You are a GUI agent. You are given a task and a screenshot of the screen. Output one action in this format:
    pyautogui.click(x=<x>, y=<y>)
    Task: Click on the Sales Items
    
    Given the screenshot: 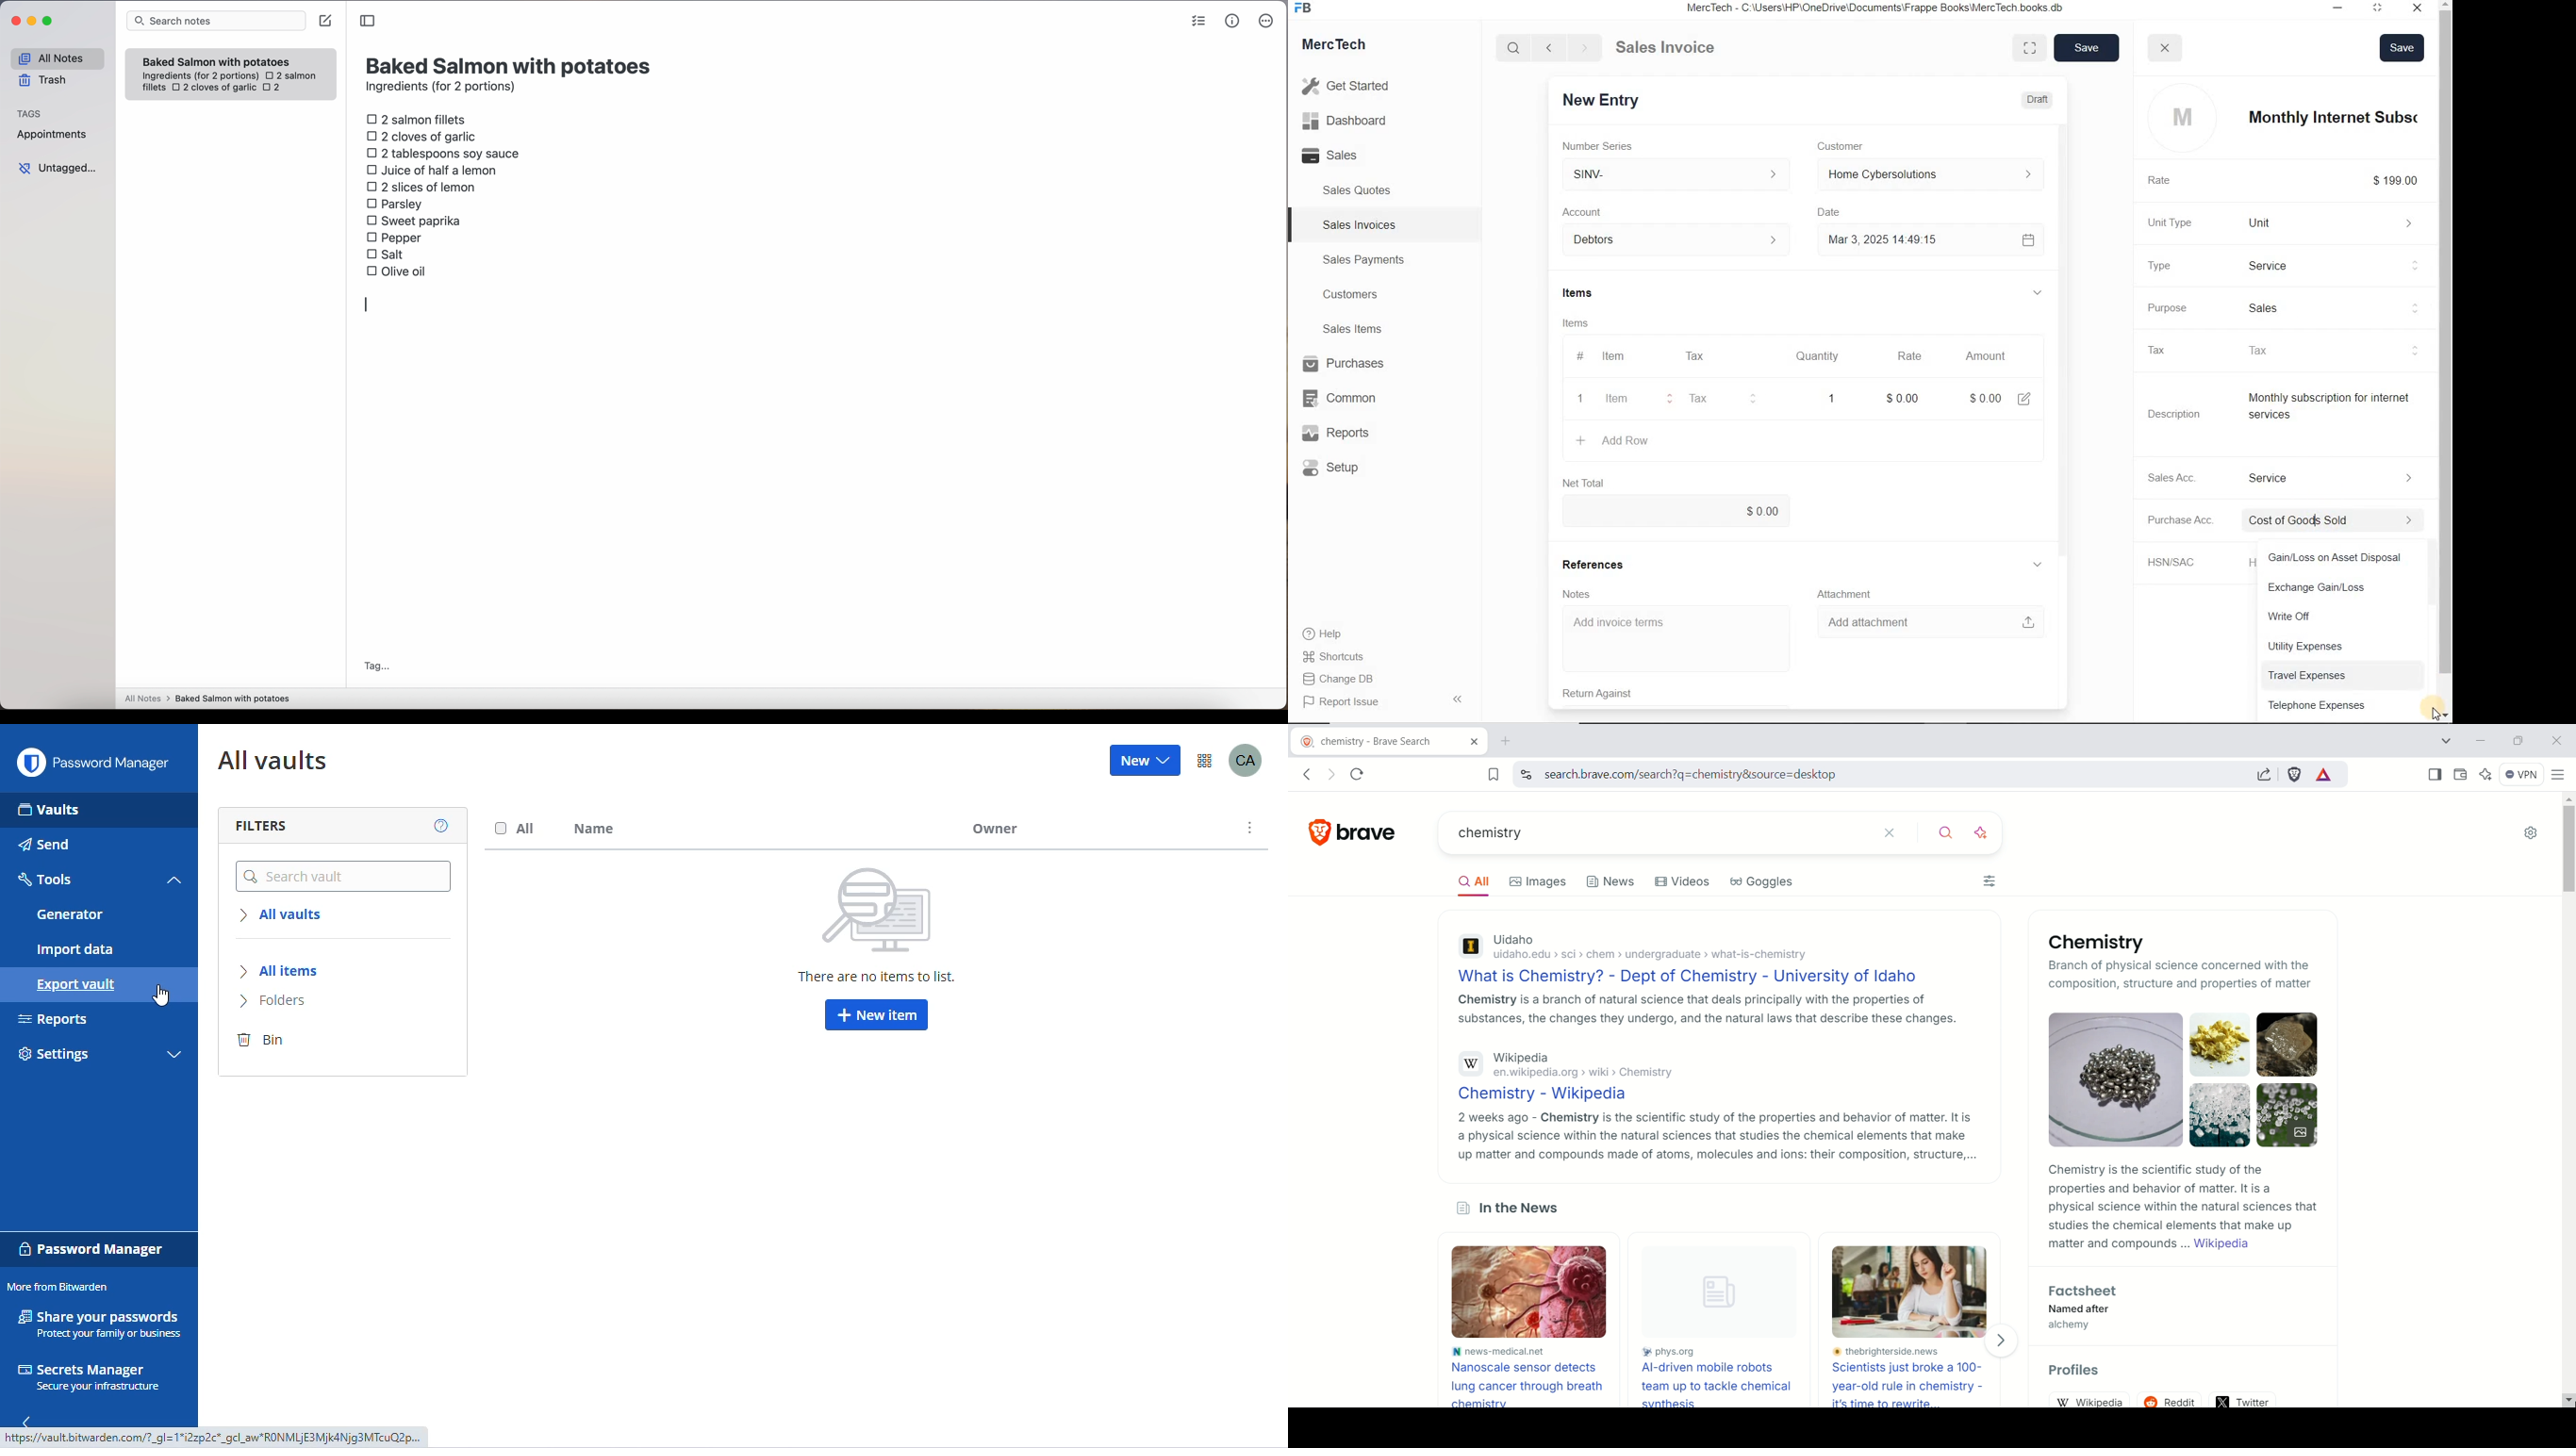 What is the action you would take?
    pyautogui.click(x=1362, y=329)
    